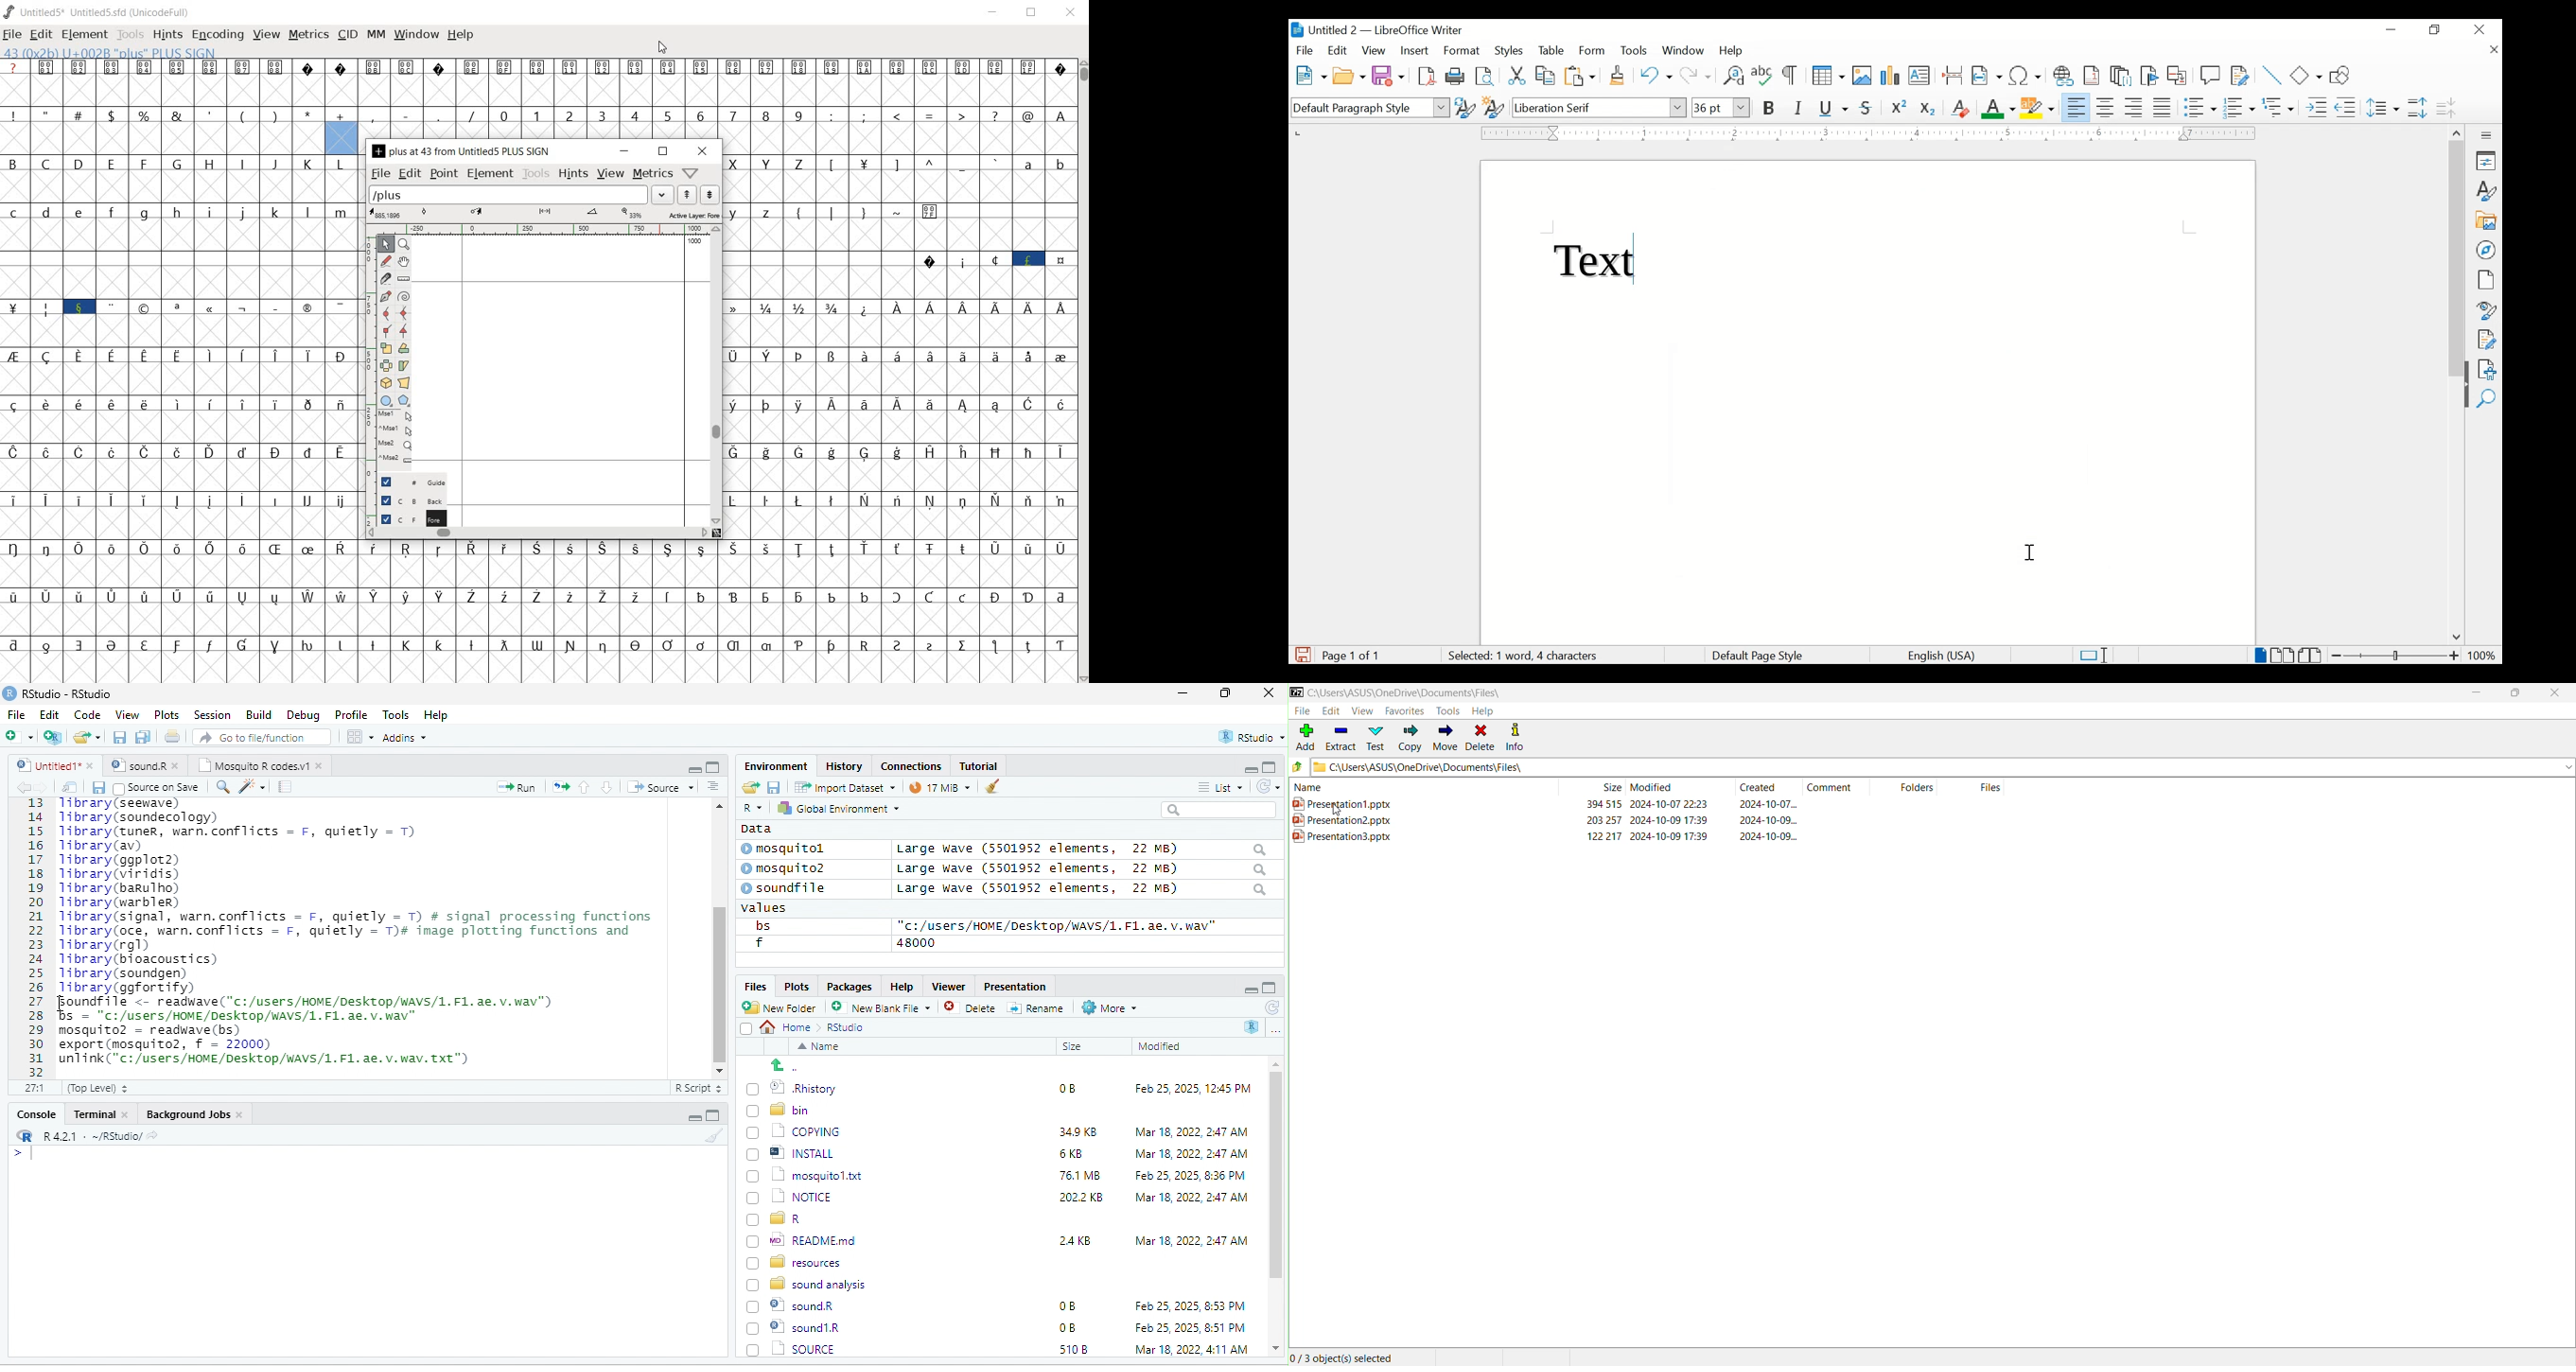 The width and height of the screenshot is (2576, 1372). Describe the element at coordinates (776, 765) in the screenshot. I see `Environment` at that location.